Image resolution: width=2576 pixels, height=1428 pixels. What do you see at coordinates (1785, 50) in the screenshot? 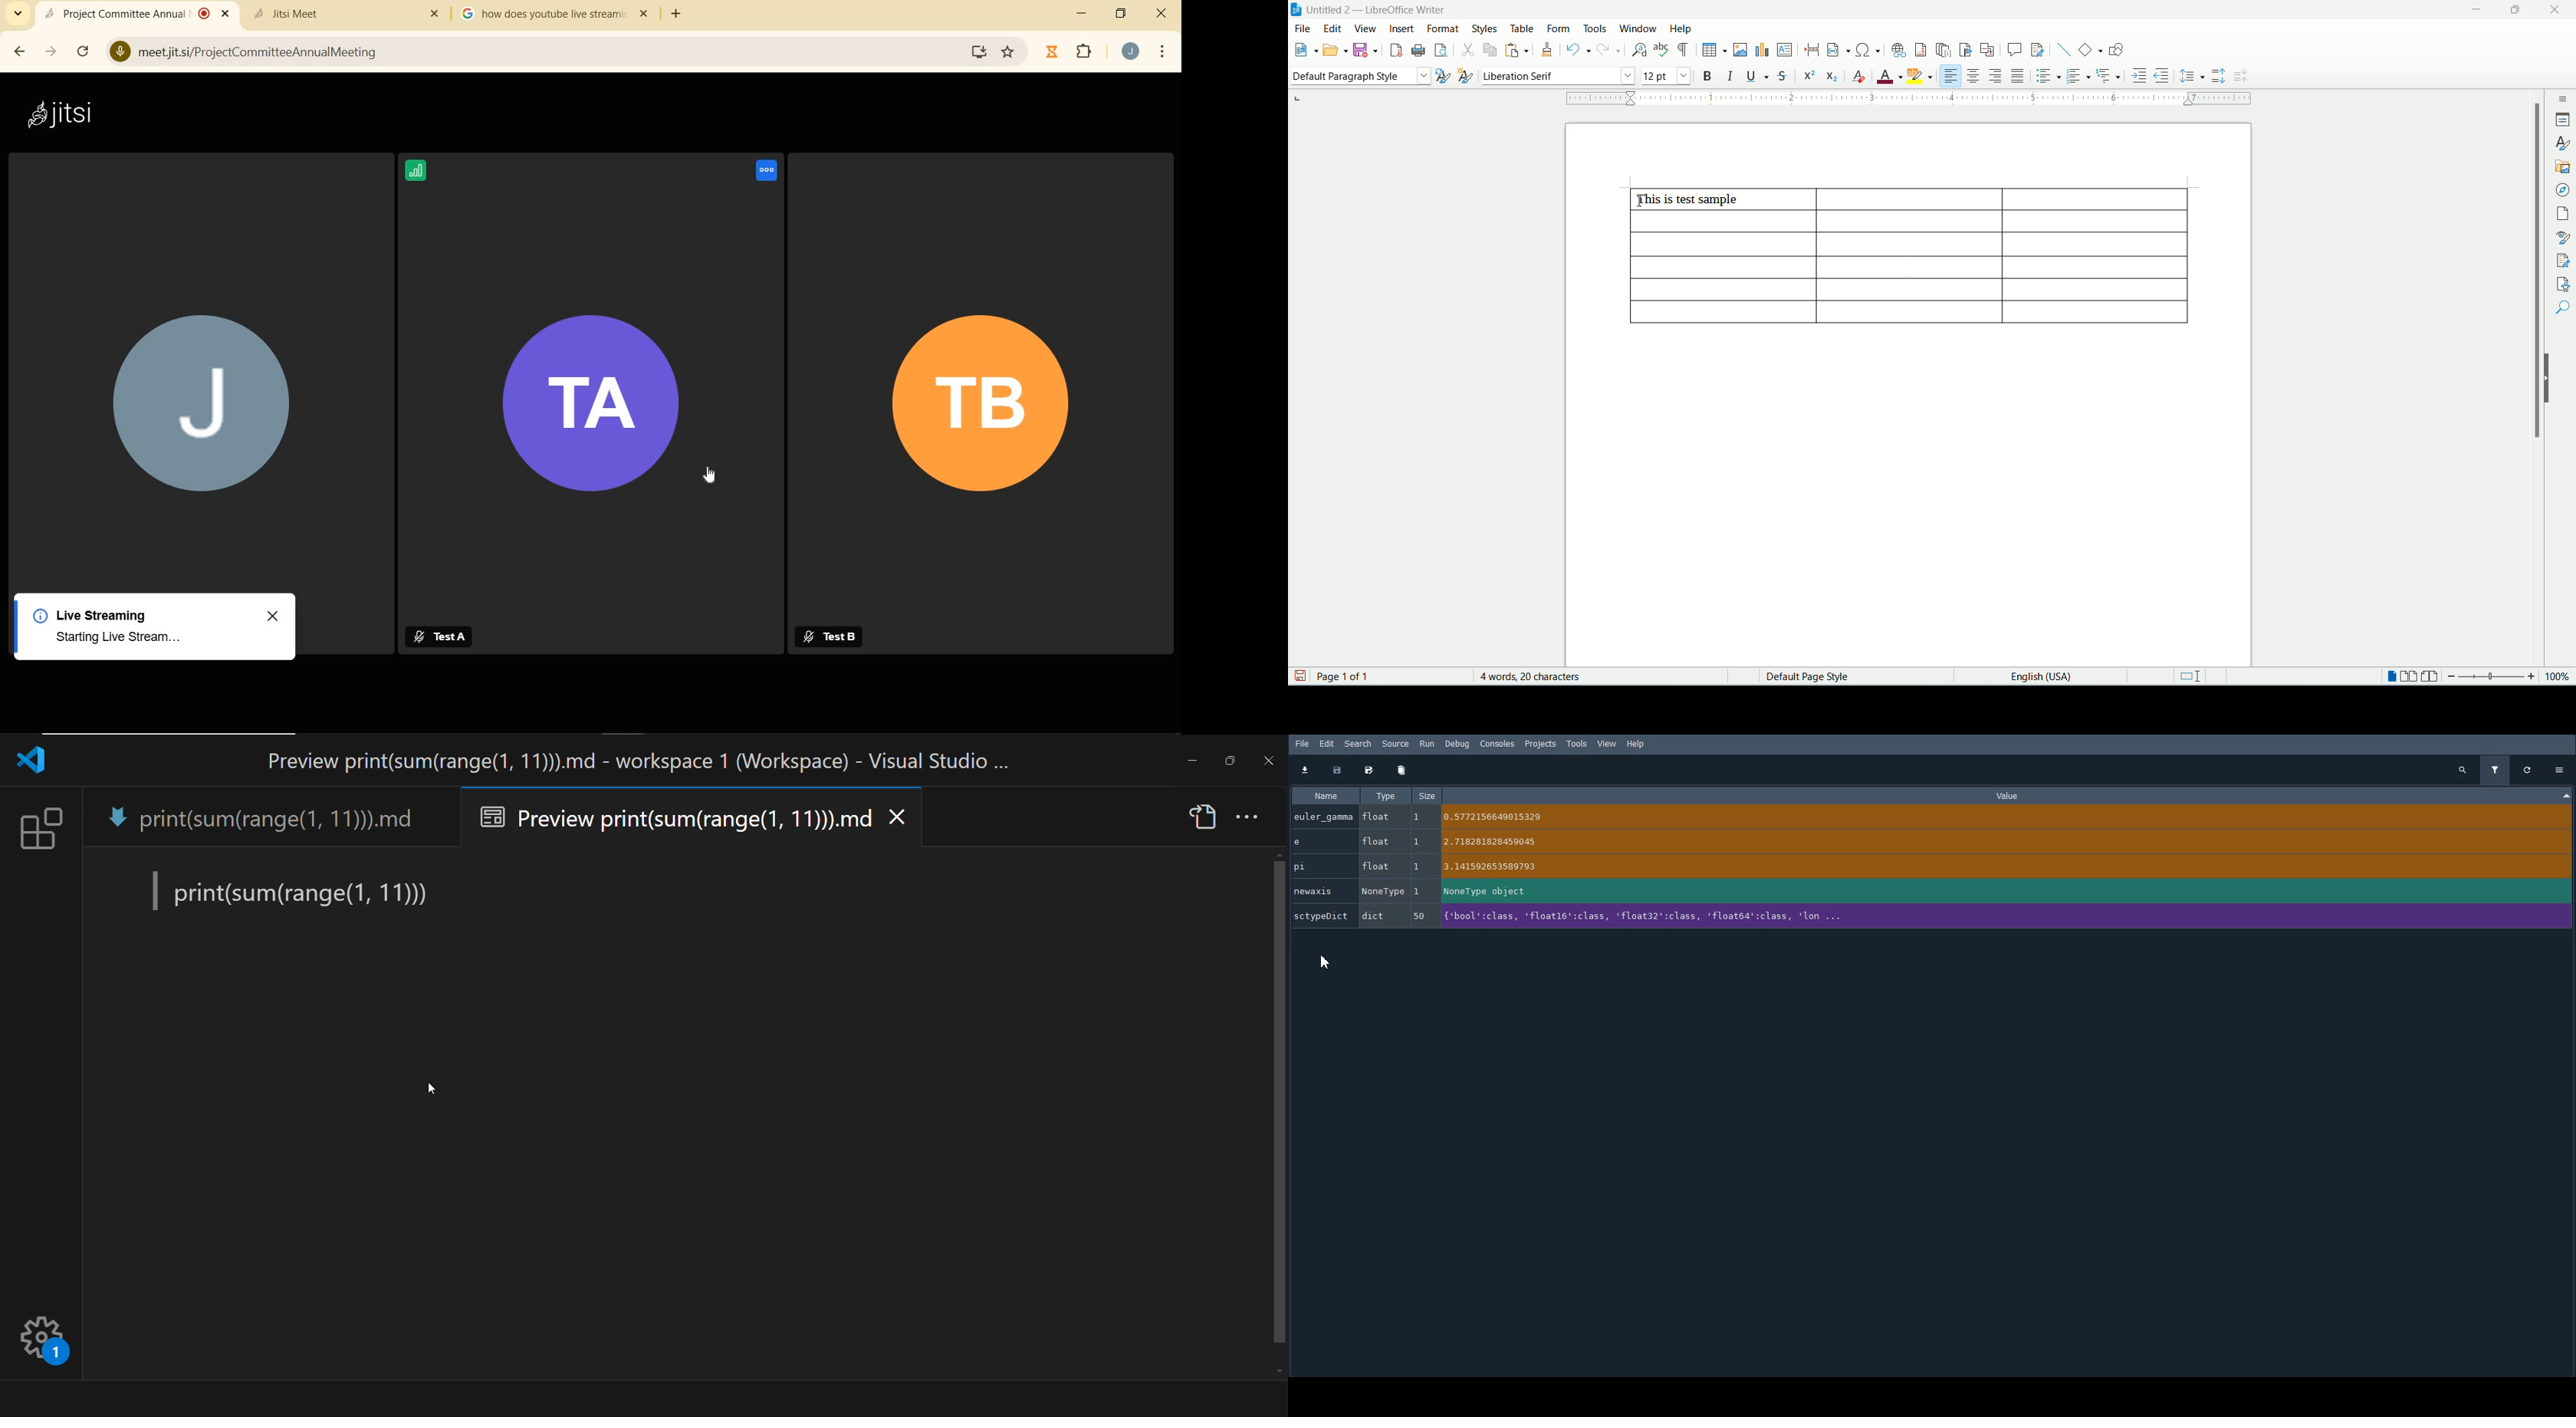
I see `insert text box` at bounding box center [1785, 50].